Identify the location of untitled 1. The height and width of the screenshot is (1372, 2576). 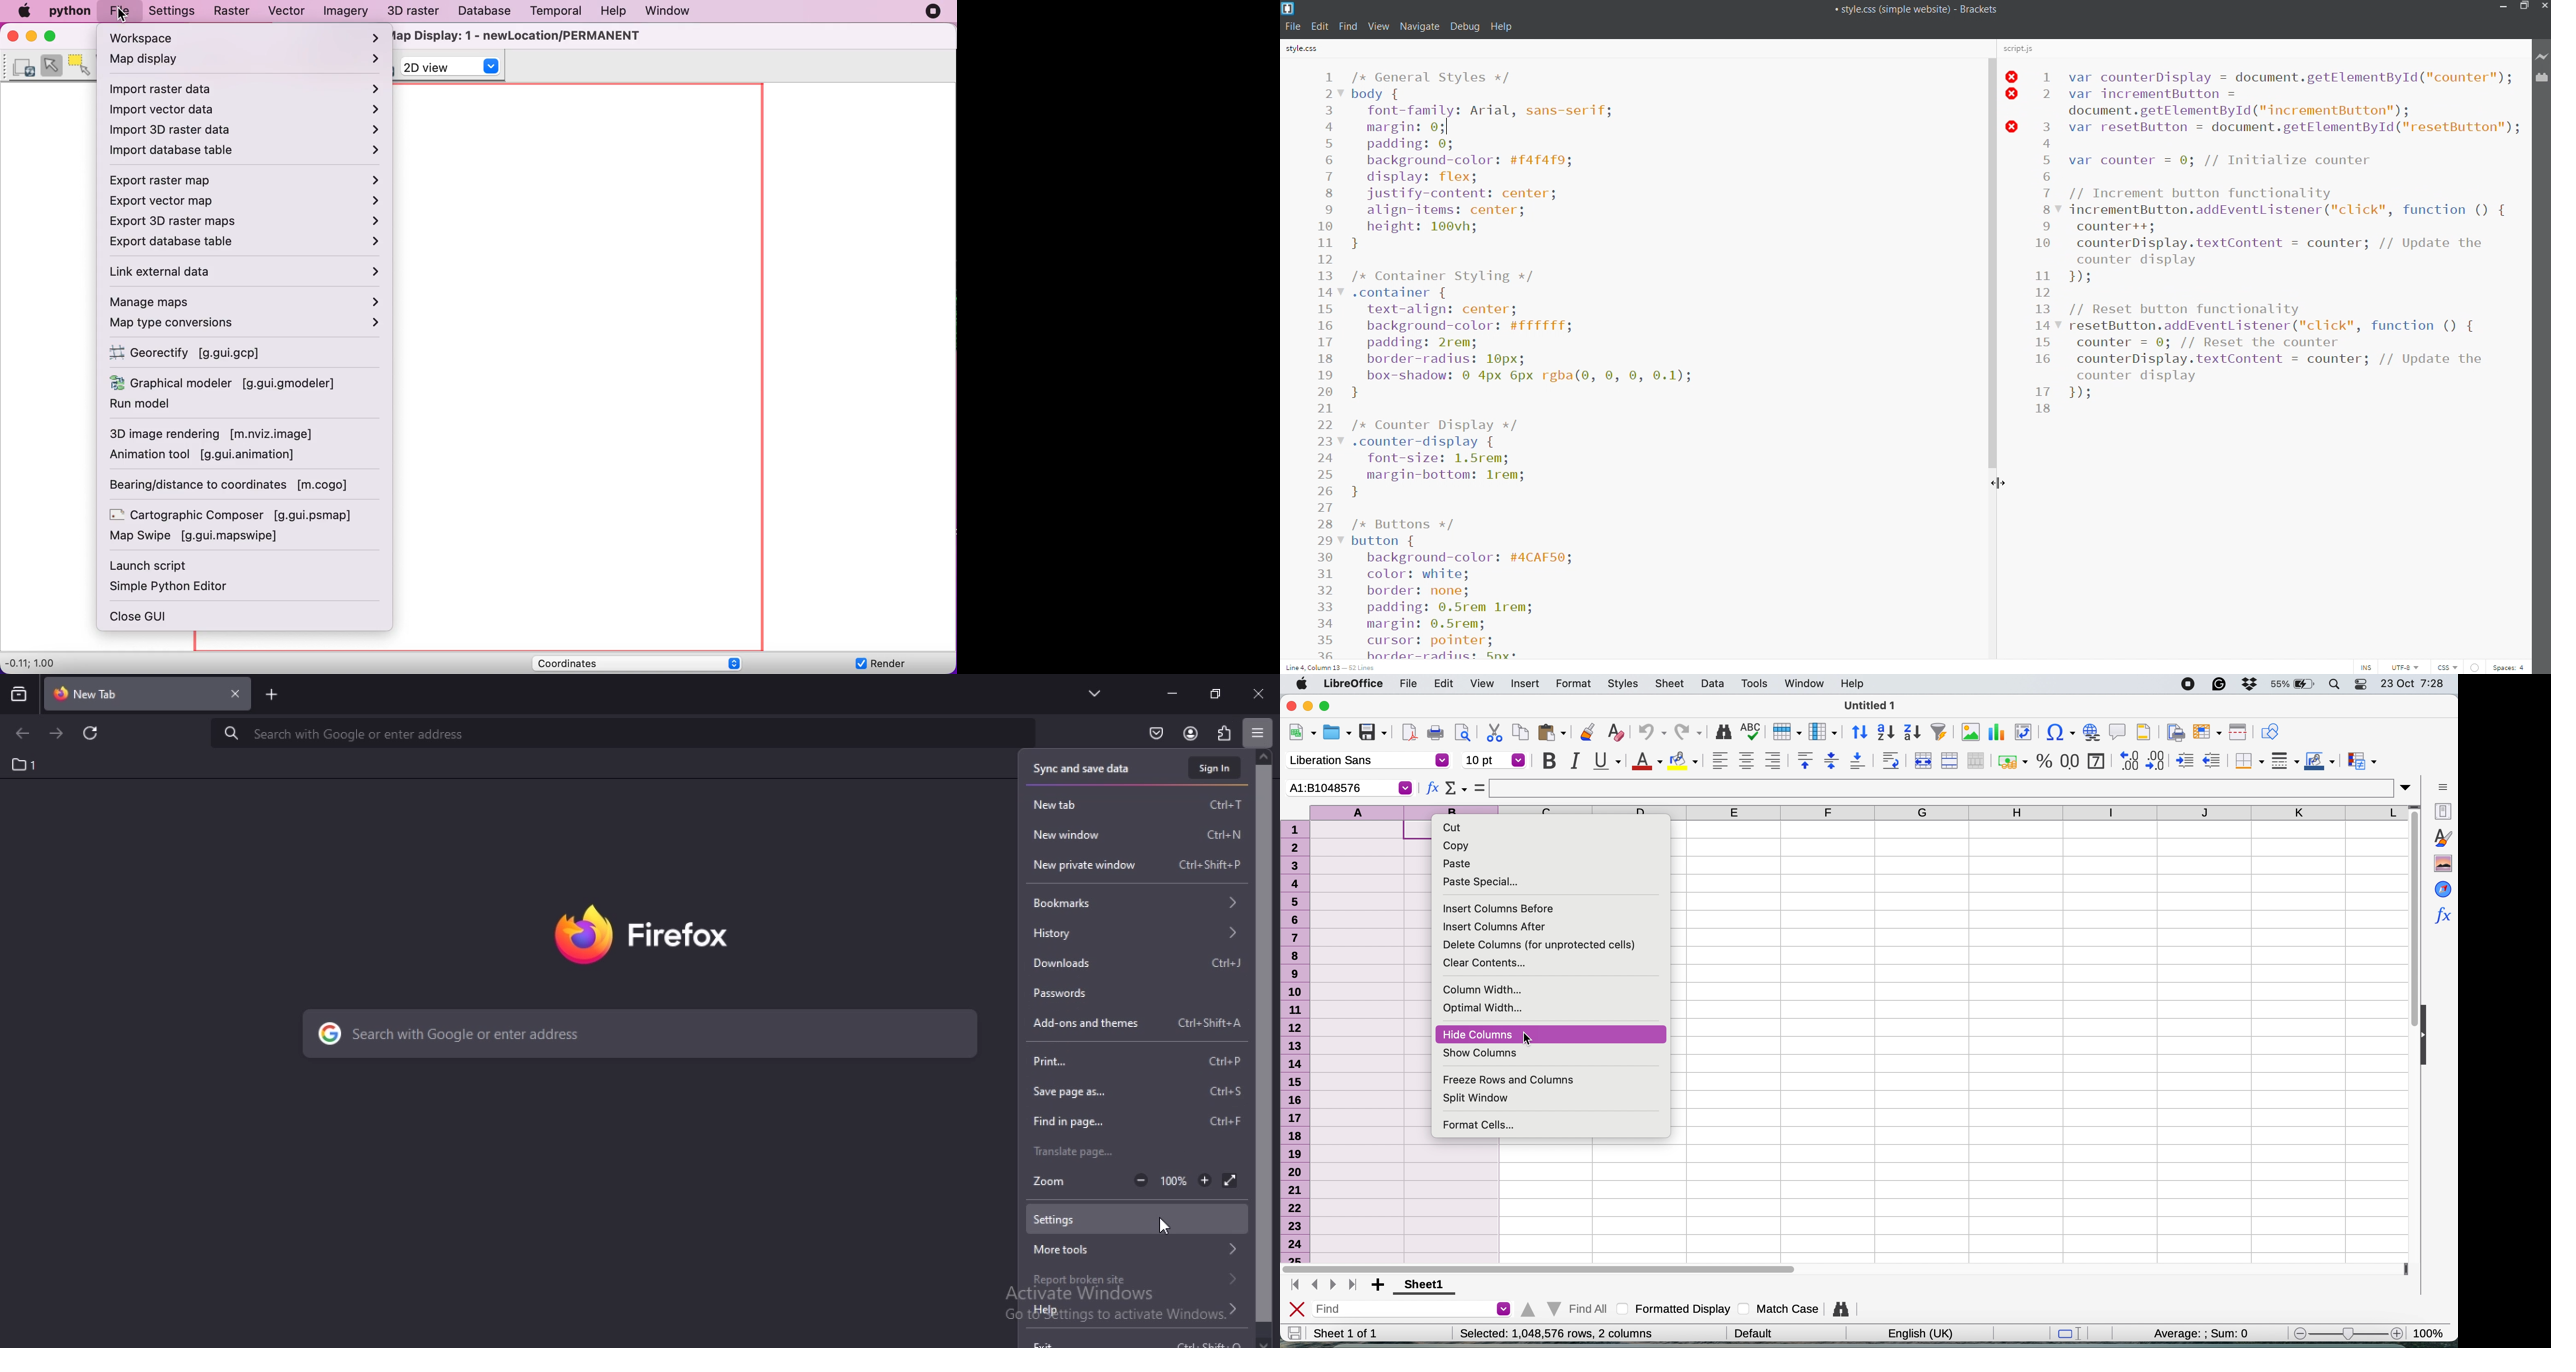
(1870, 707).